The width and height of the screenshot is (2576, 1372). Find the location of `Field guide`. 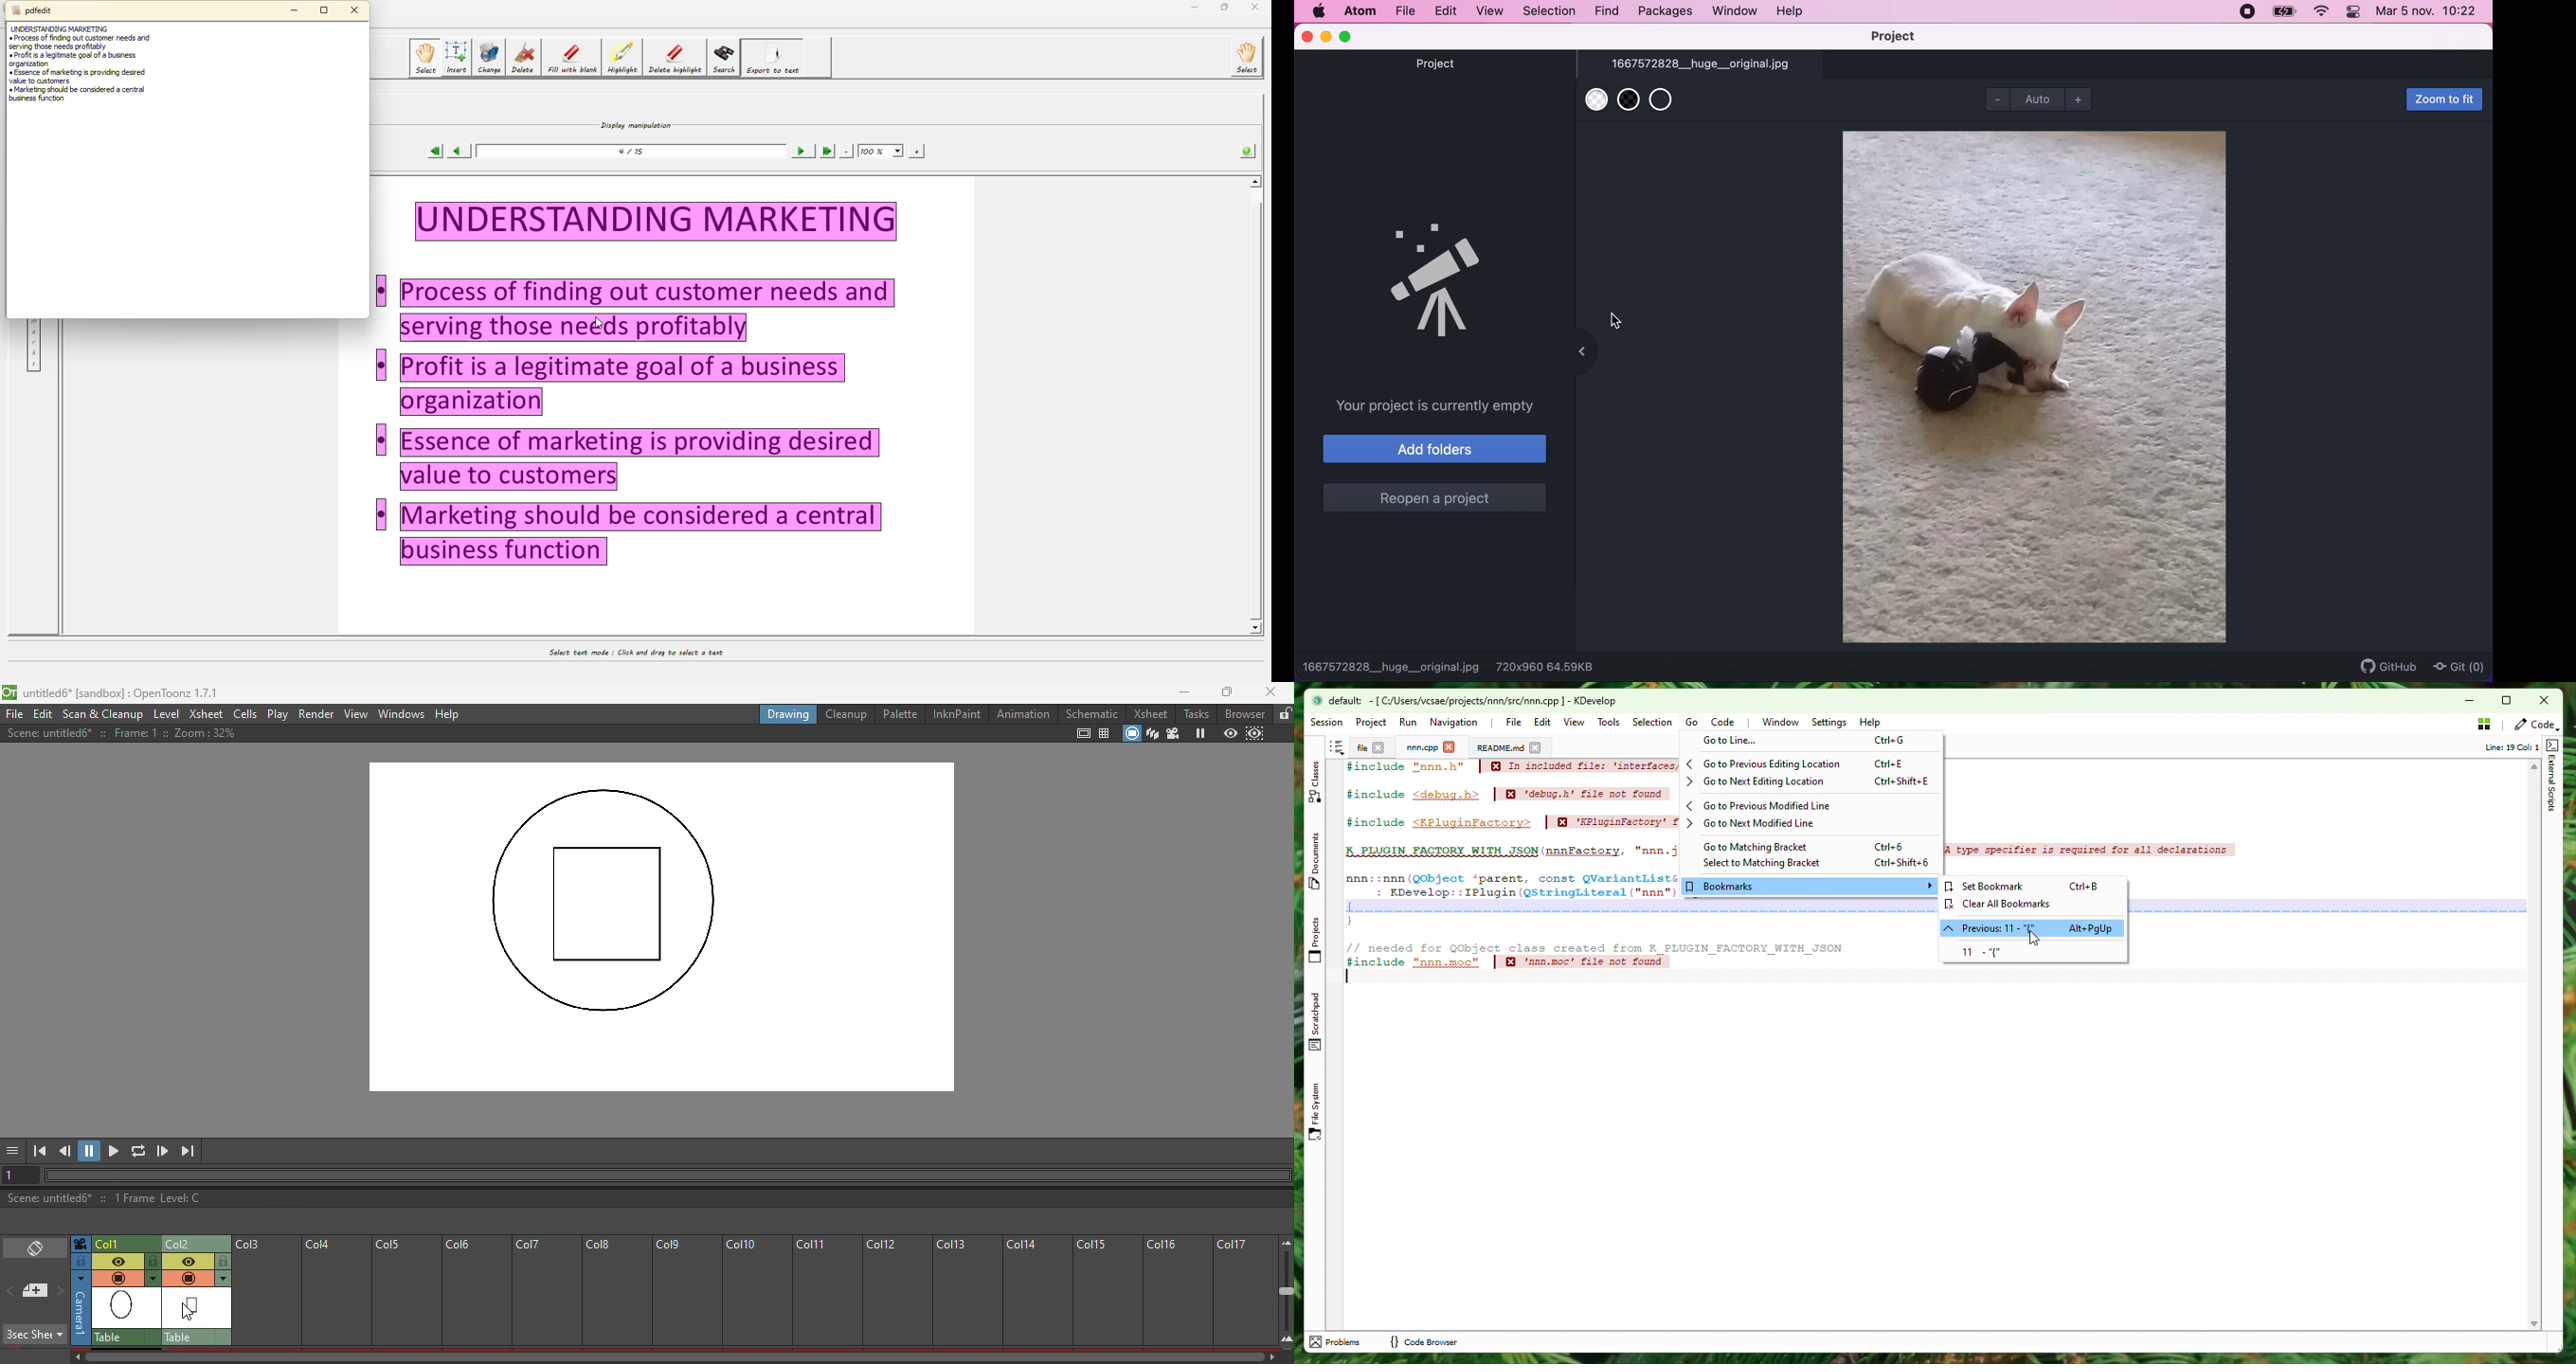

Field guide is located at coordinates (1105, 735).